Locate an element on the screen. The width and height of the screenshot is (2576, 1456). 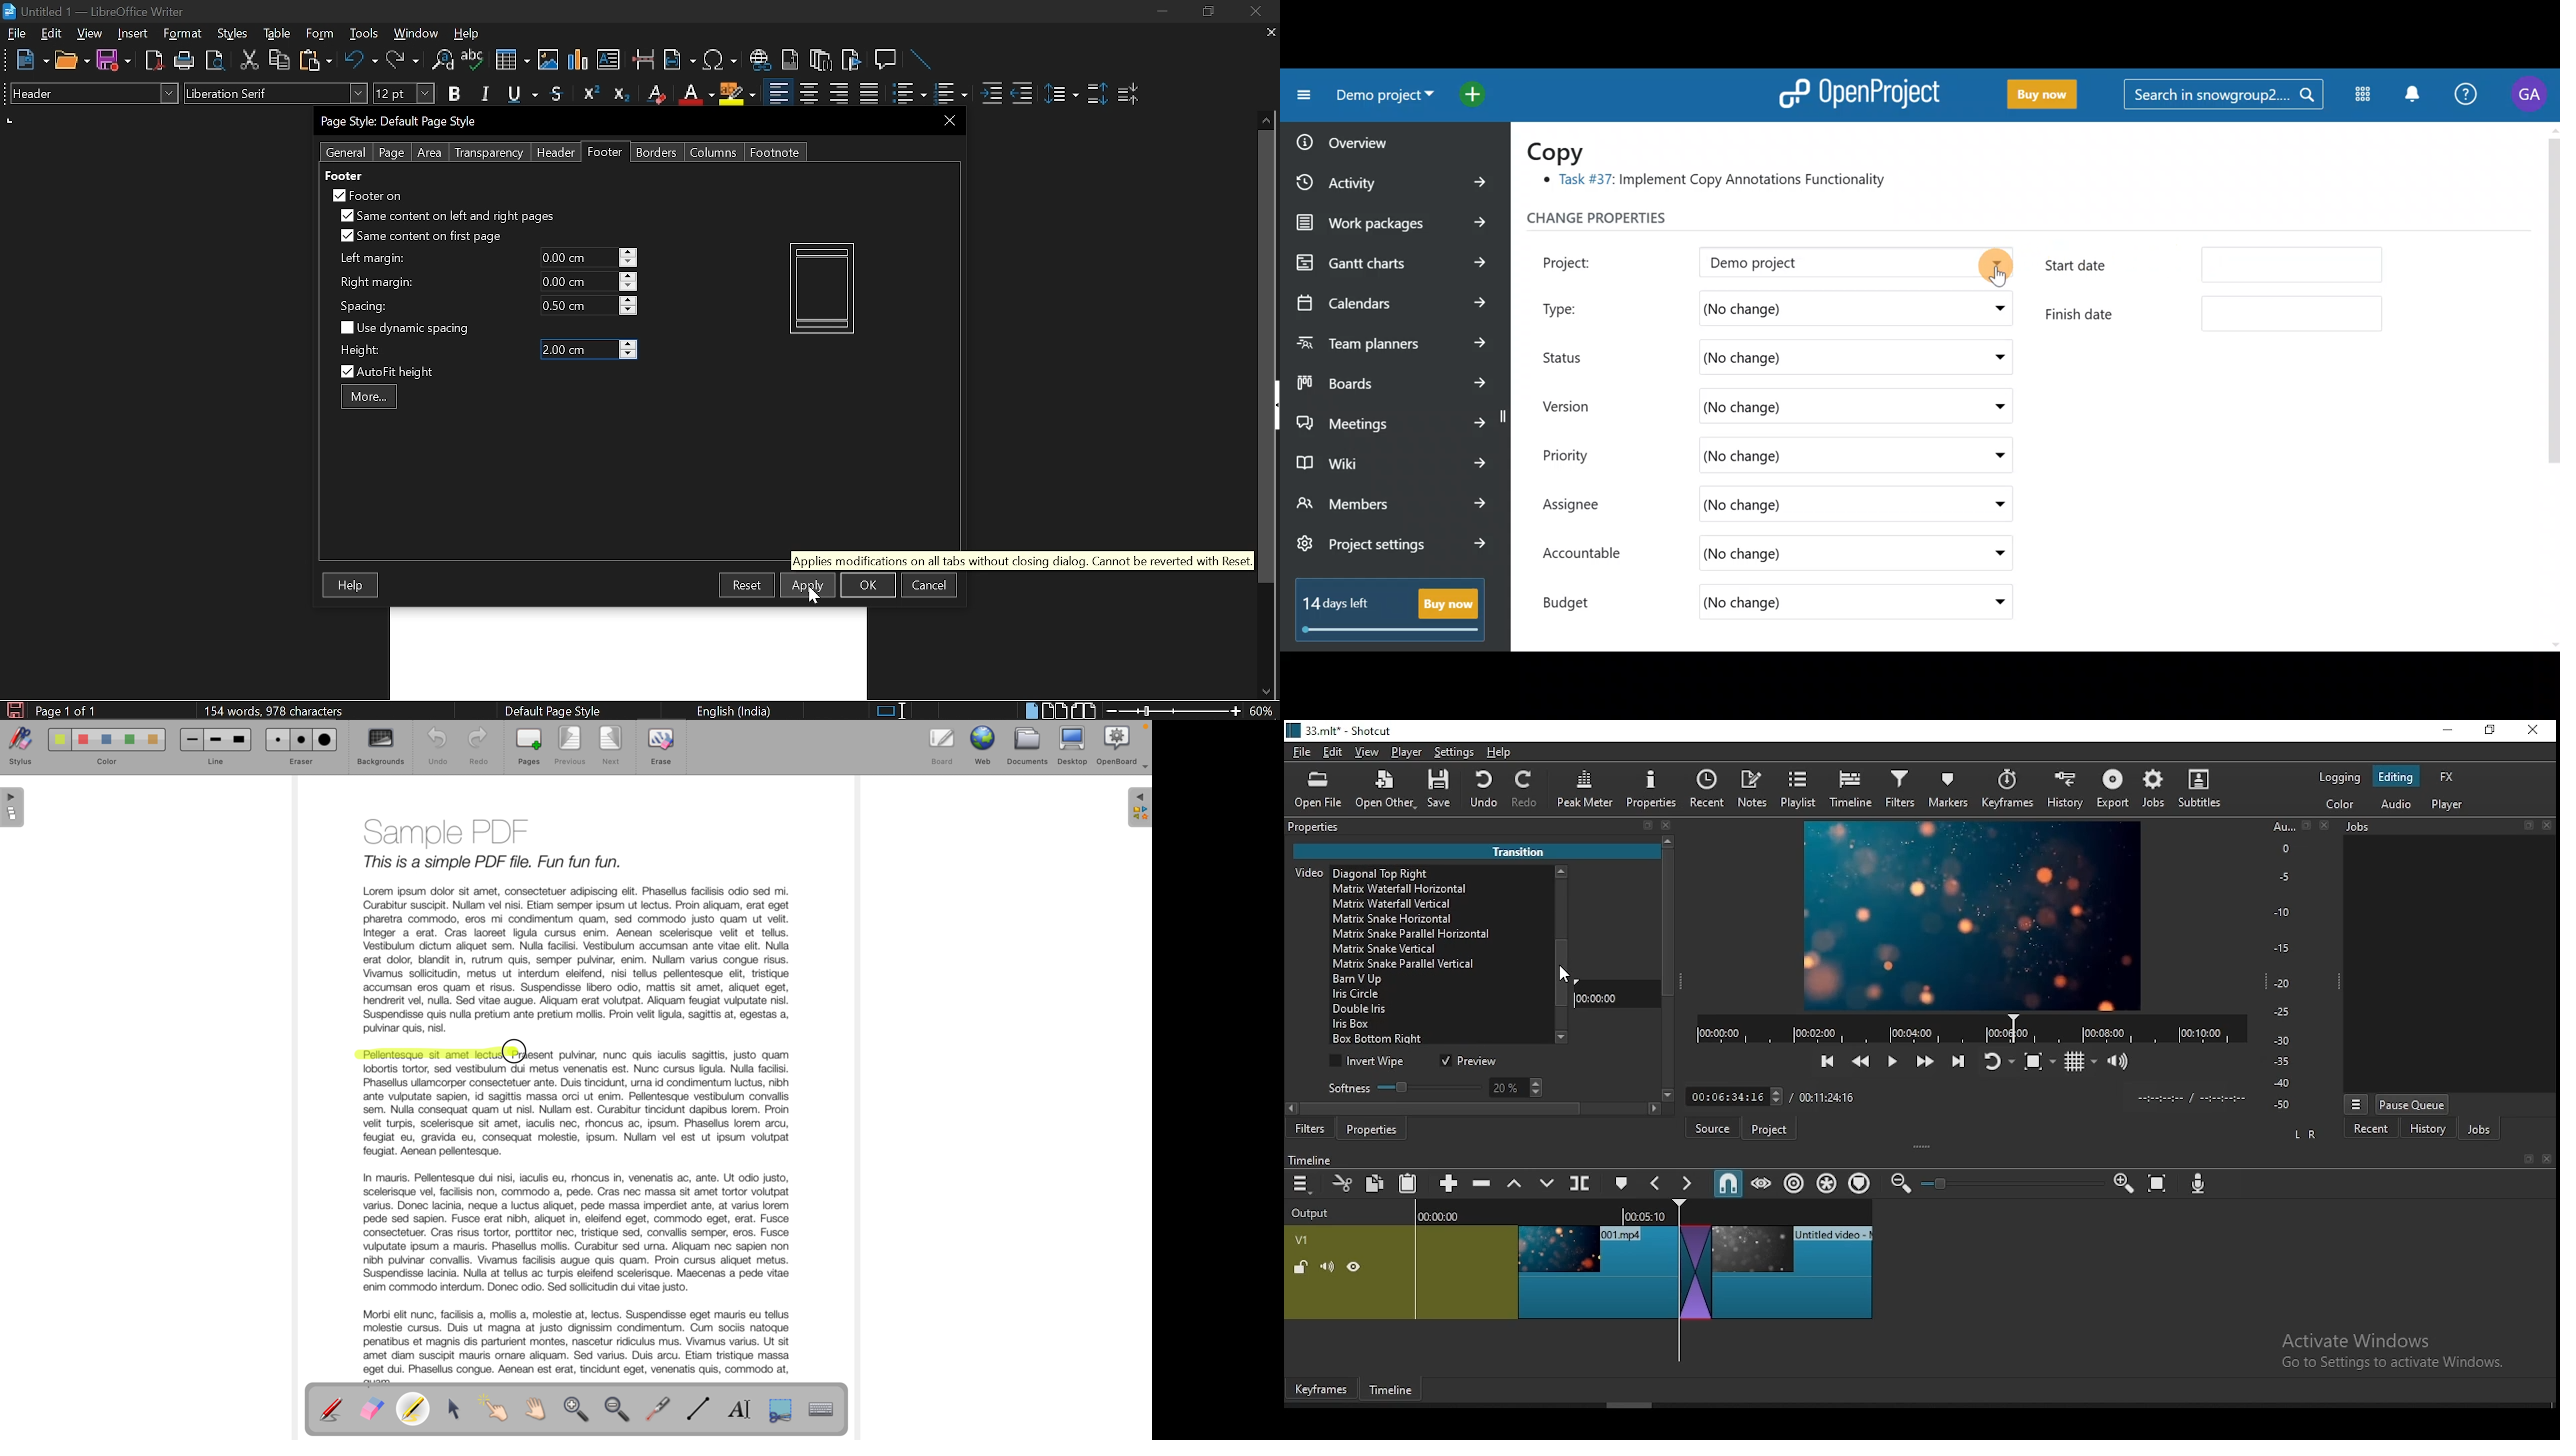
Save is located at coordinates (114, 61).